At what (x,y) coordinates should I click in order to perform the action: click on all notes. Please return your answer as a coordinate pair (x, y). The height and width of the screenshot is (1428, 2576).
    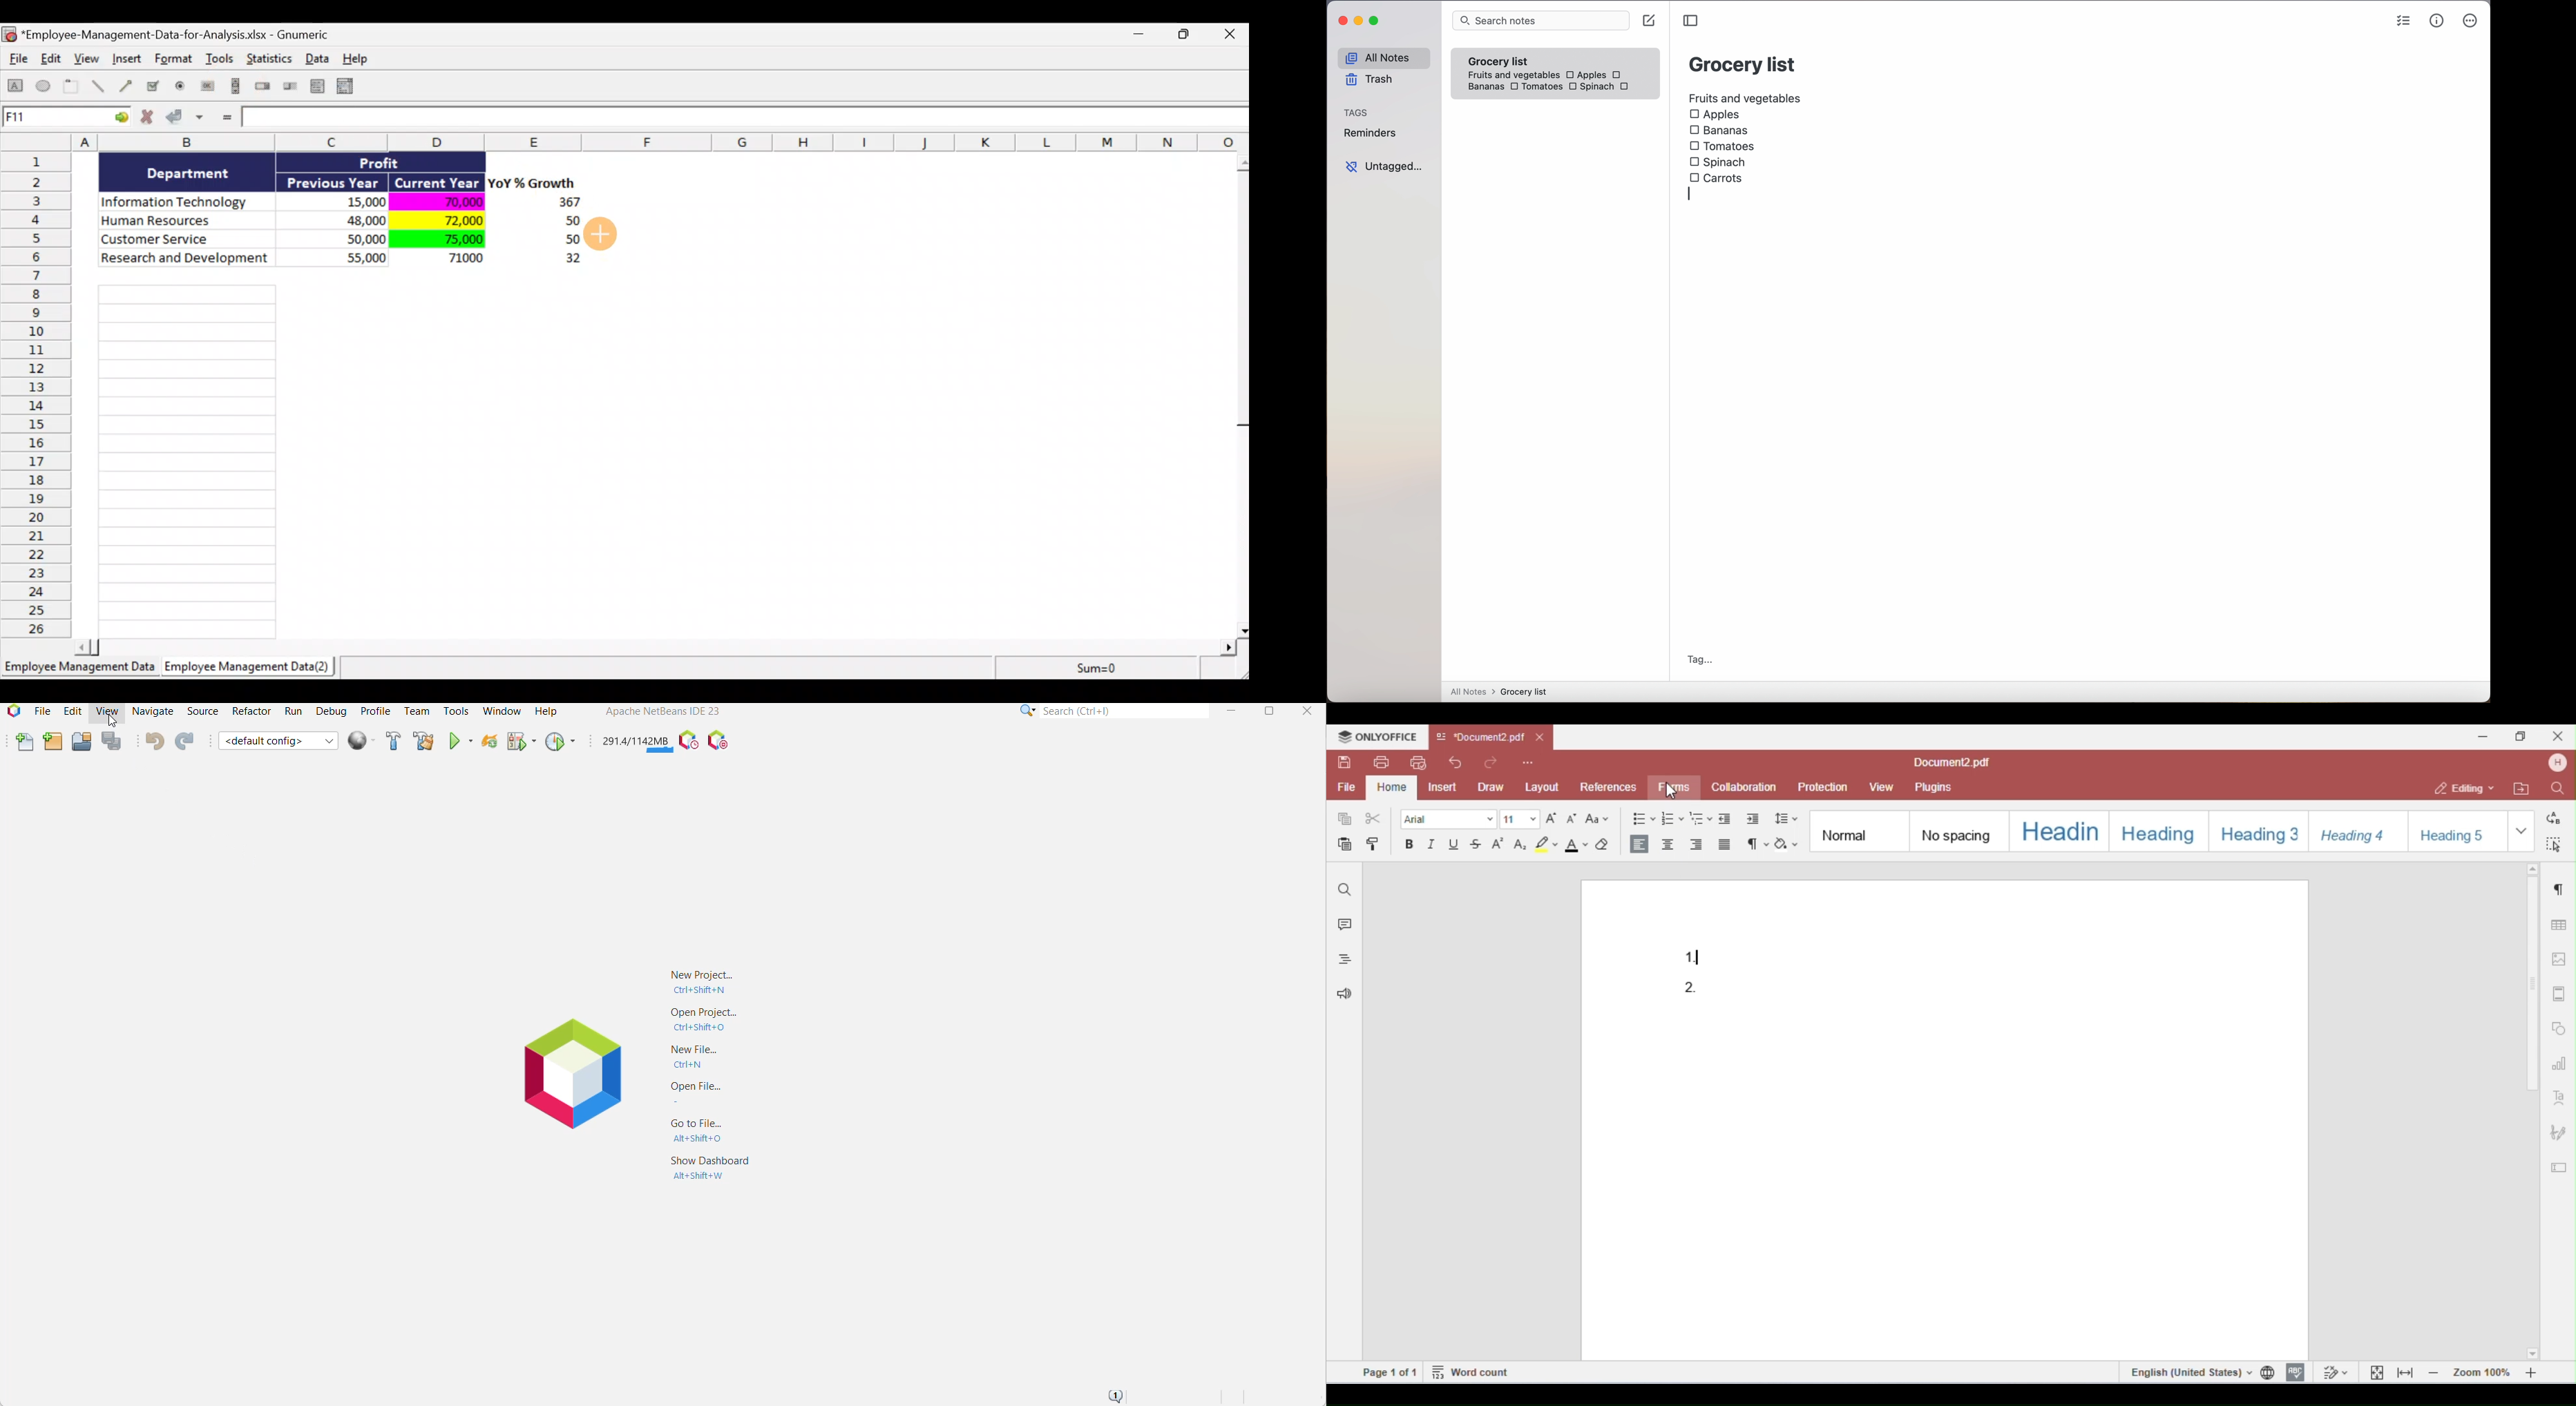
    Looking at the image, I should click on (1383, 58).